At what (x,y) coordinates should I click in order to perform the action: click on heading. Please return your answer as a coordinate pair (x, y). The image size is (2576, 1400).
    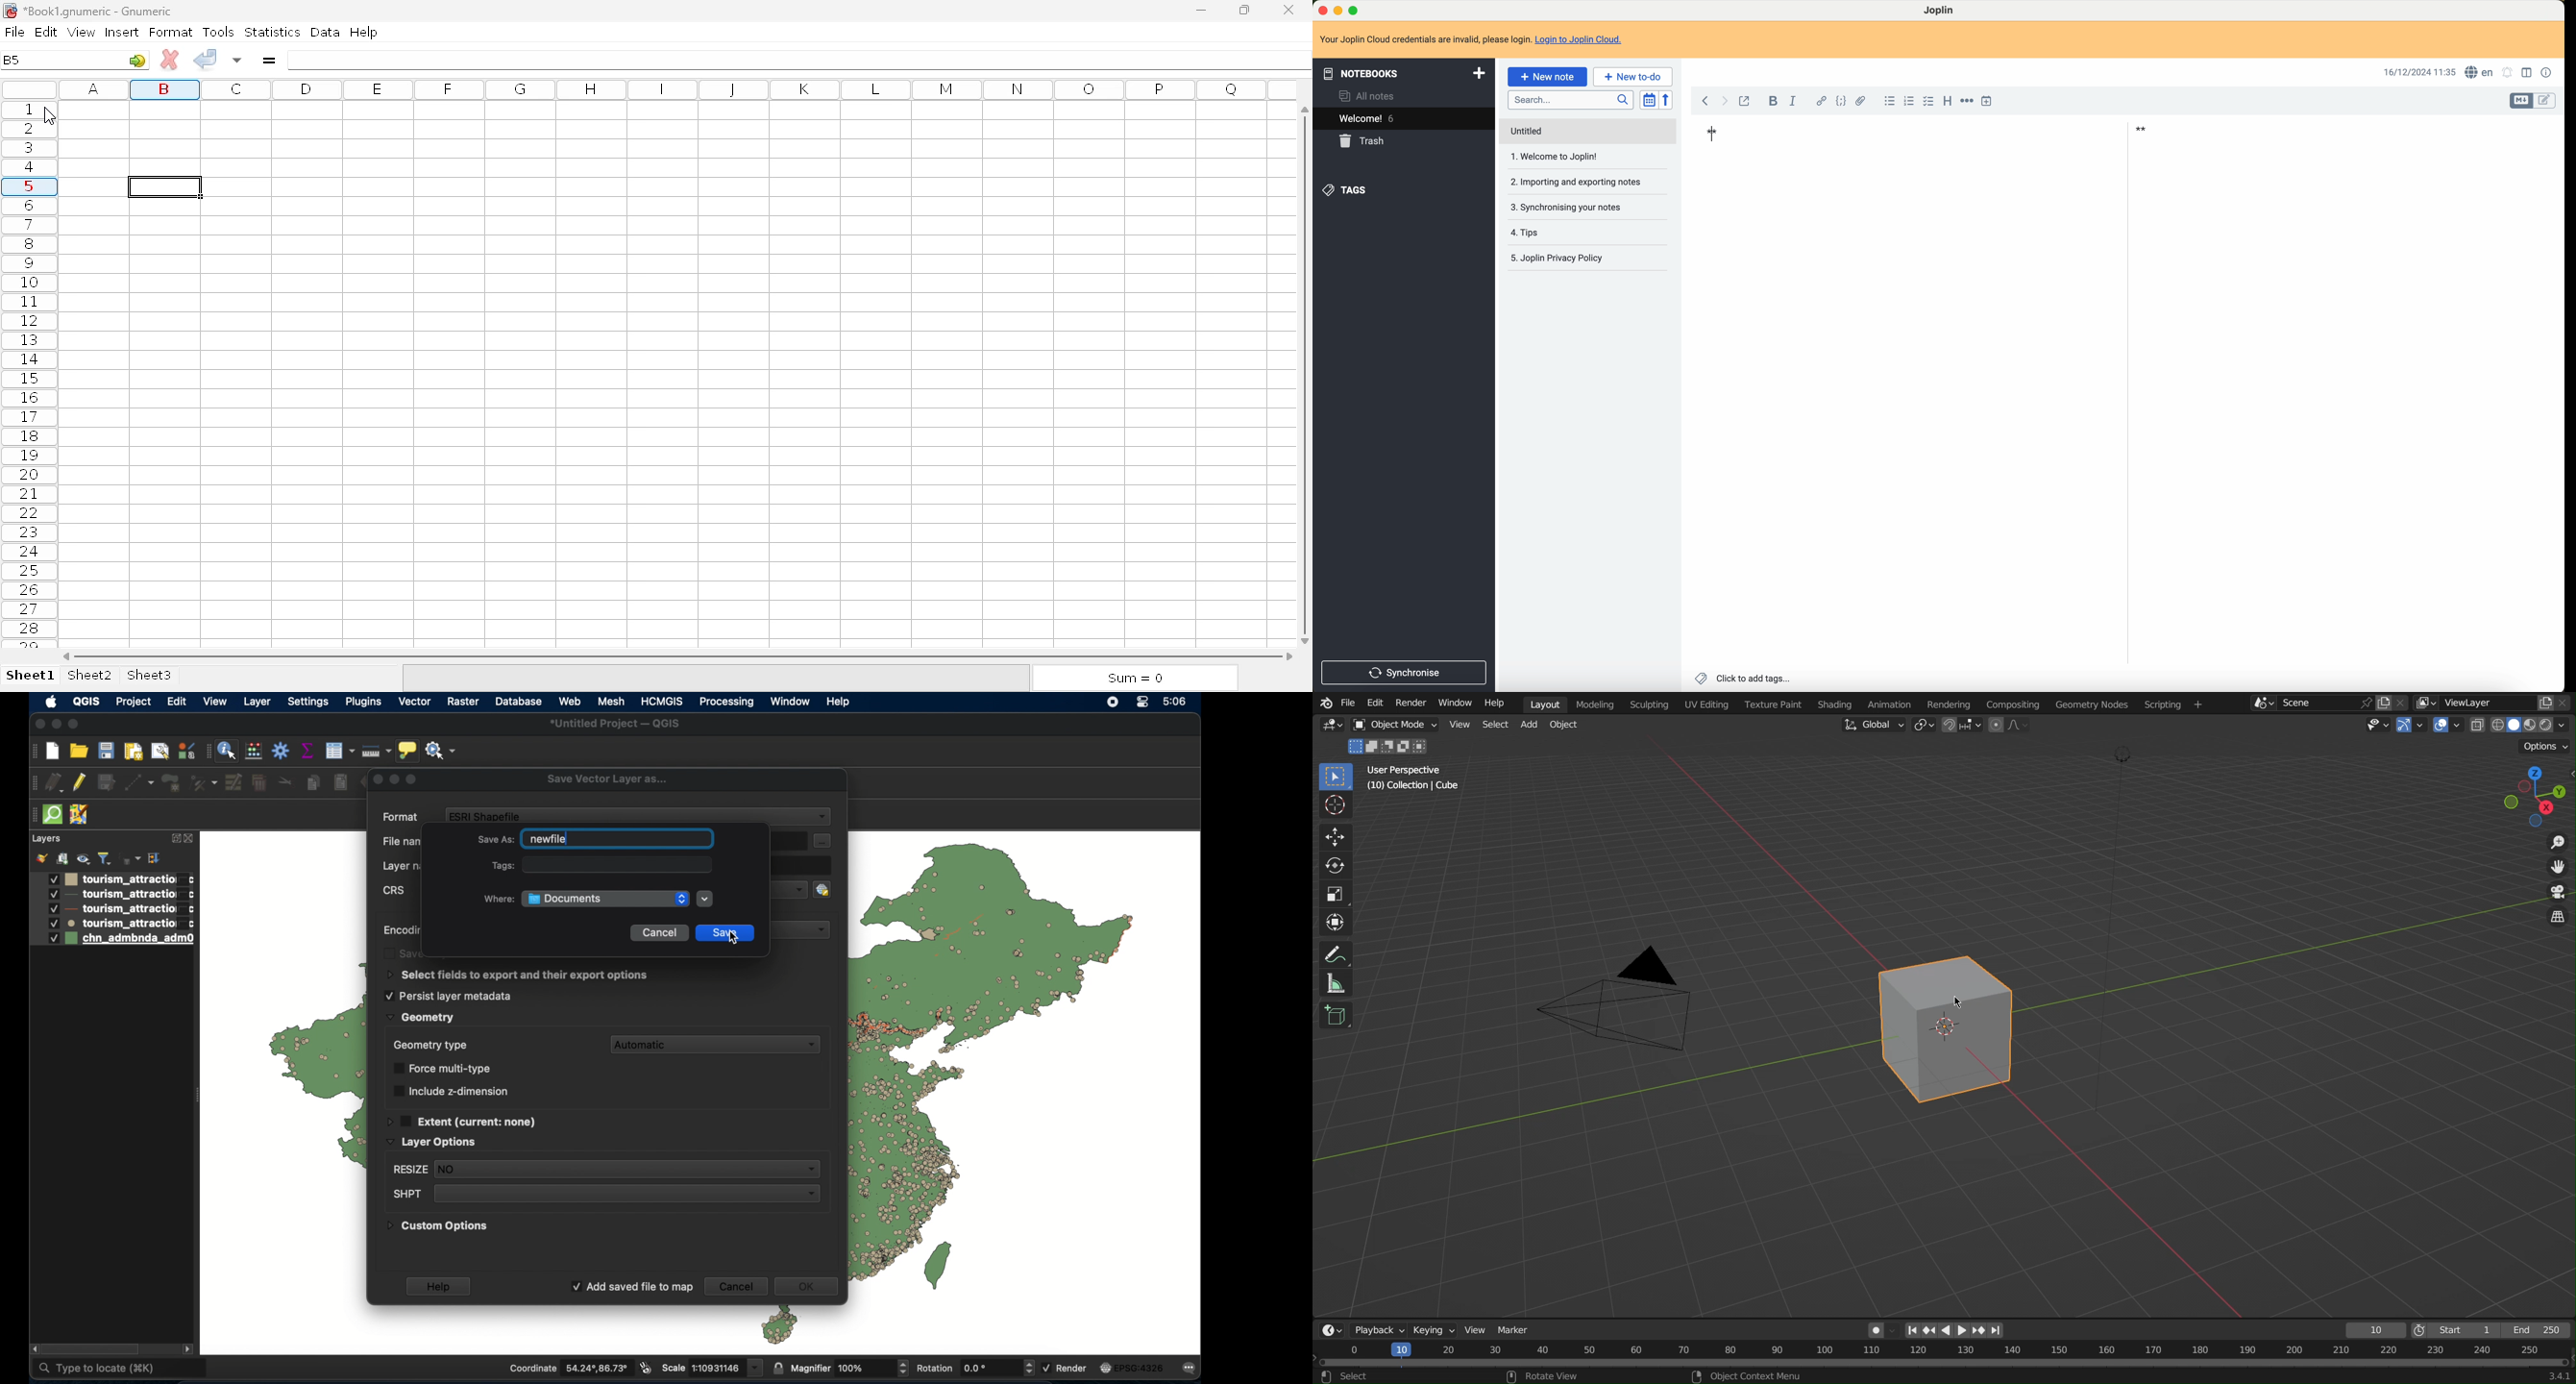
    Looking at the image, I should click on (1946, 101).